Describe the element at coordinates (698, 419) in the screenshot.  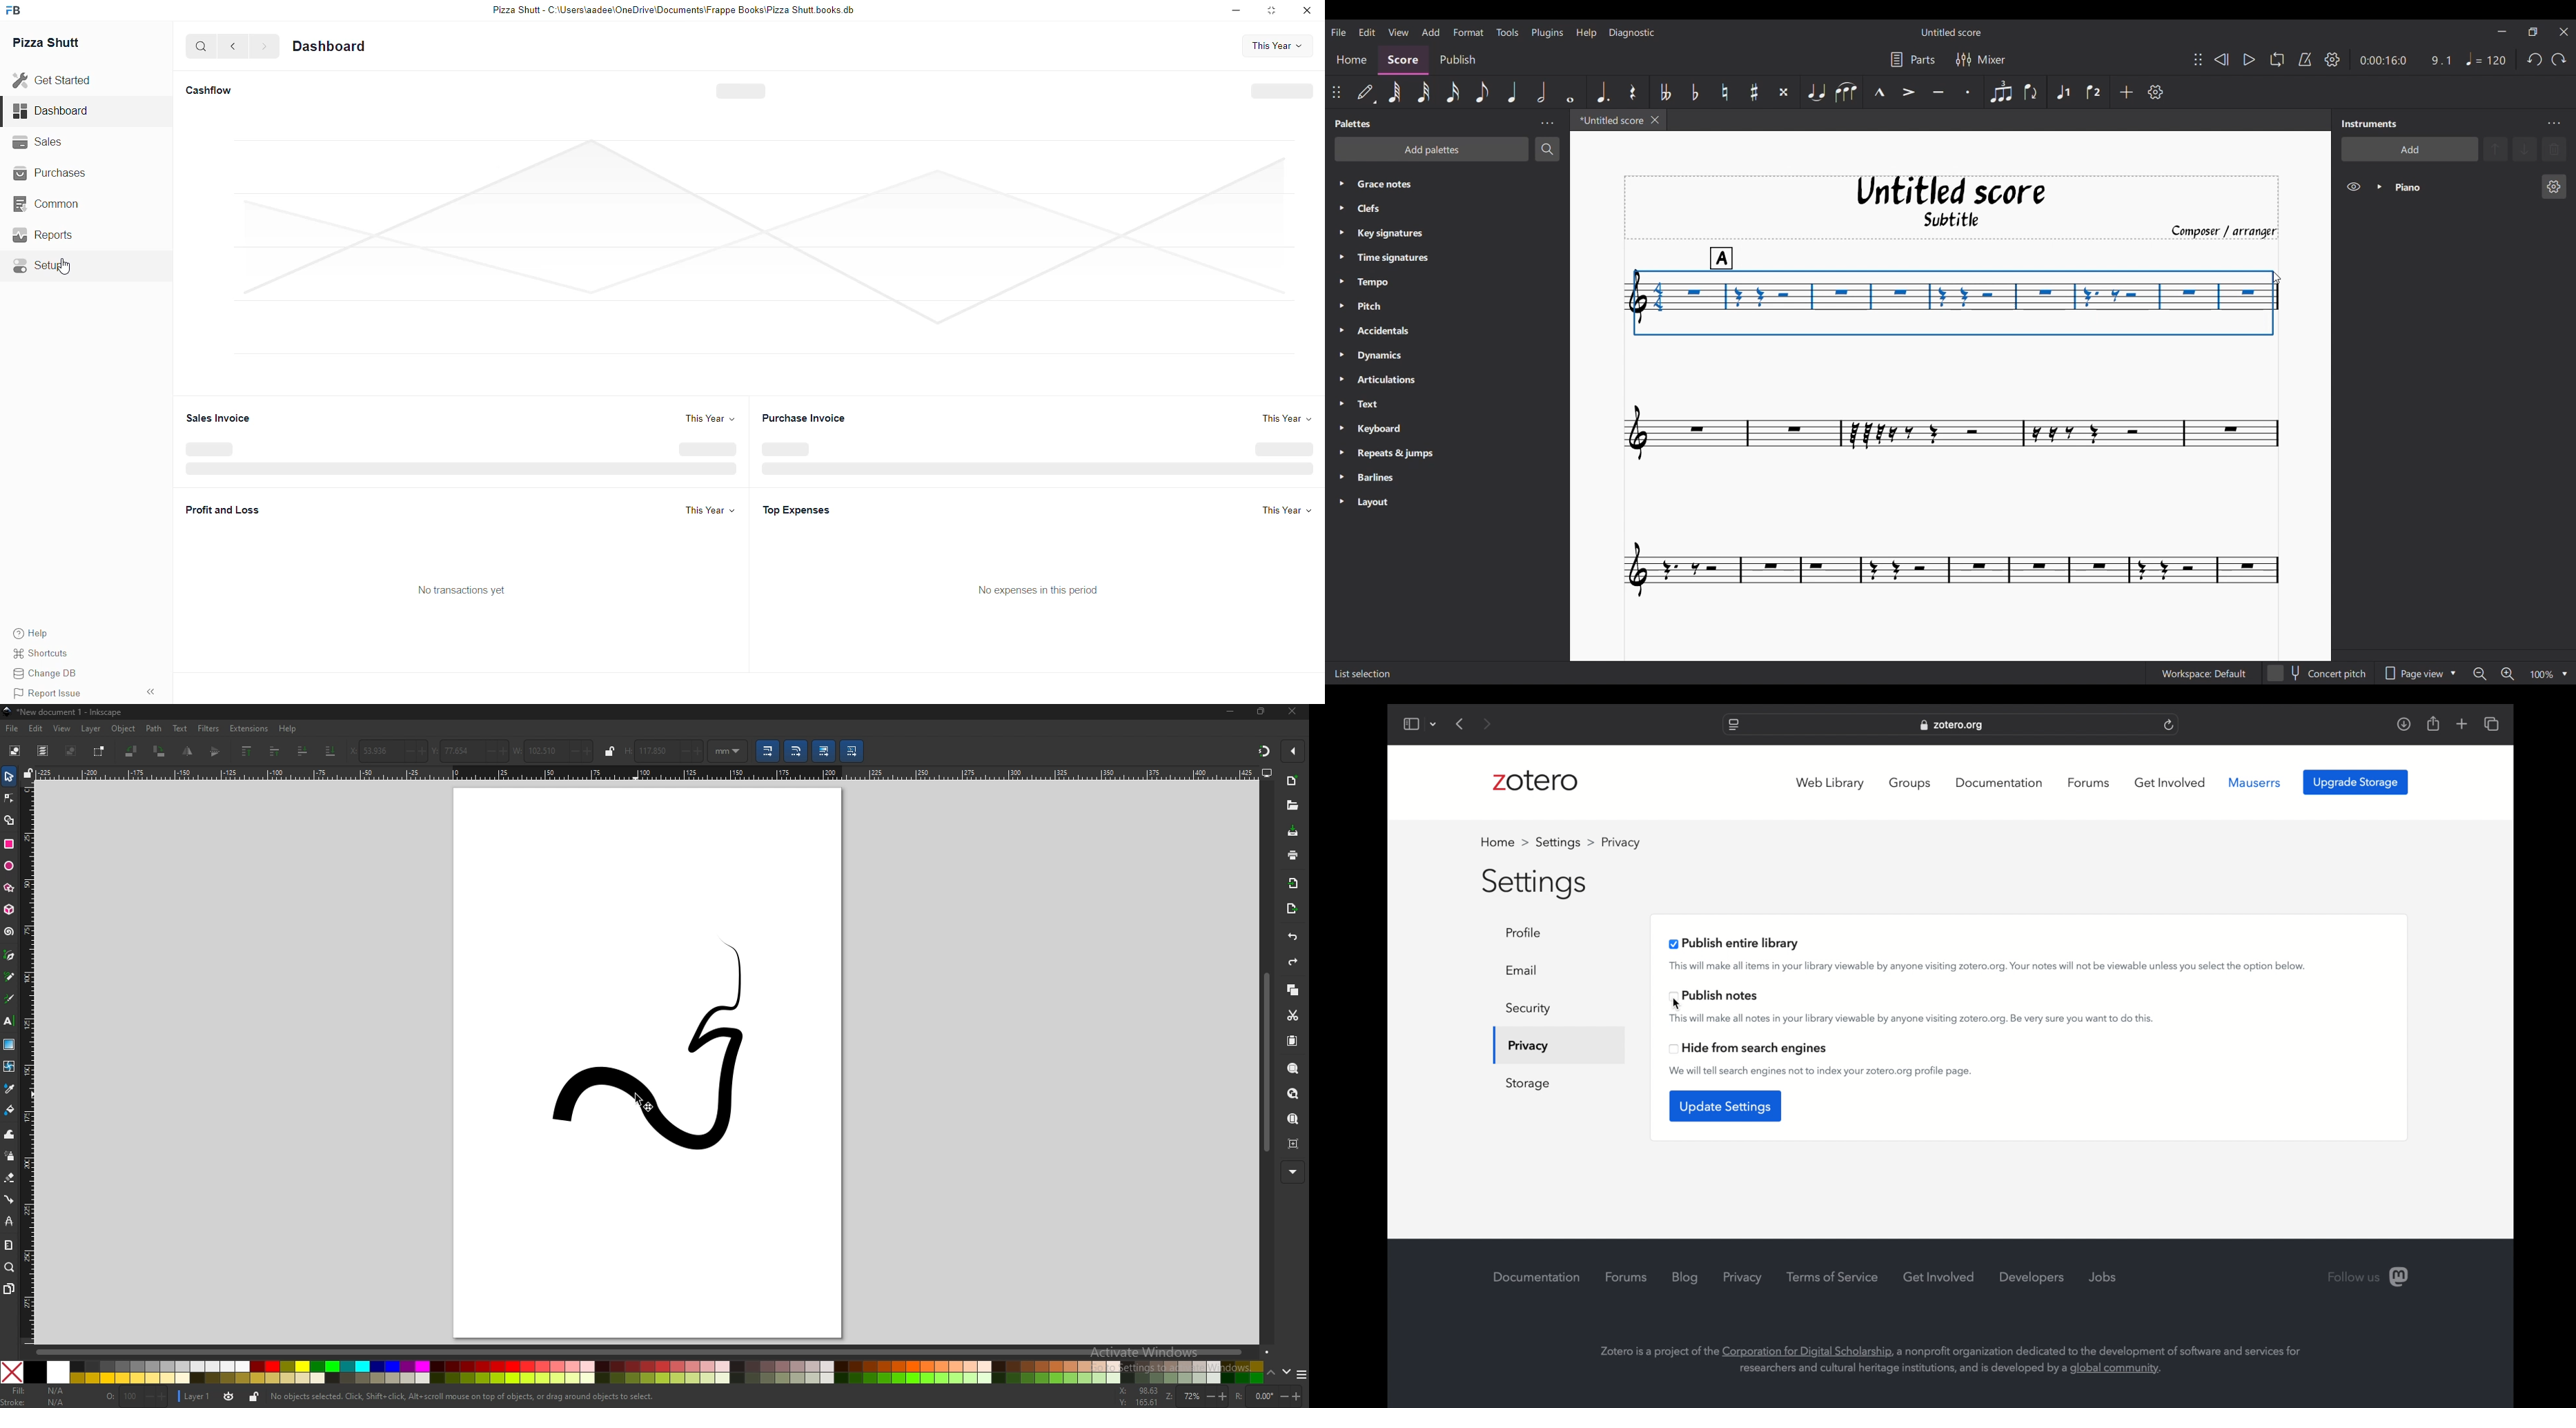
I see `Sales Invoice Time Frame ` at that location.